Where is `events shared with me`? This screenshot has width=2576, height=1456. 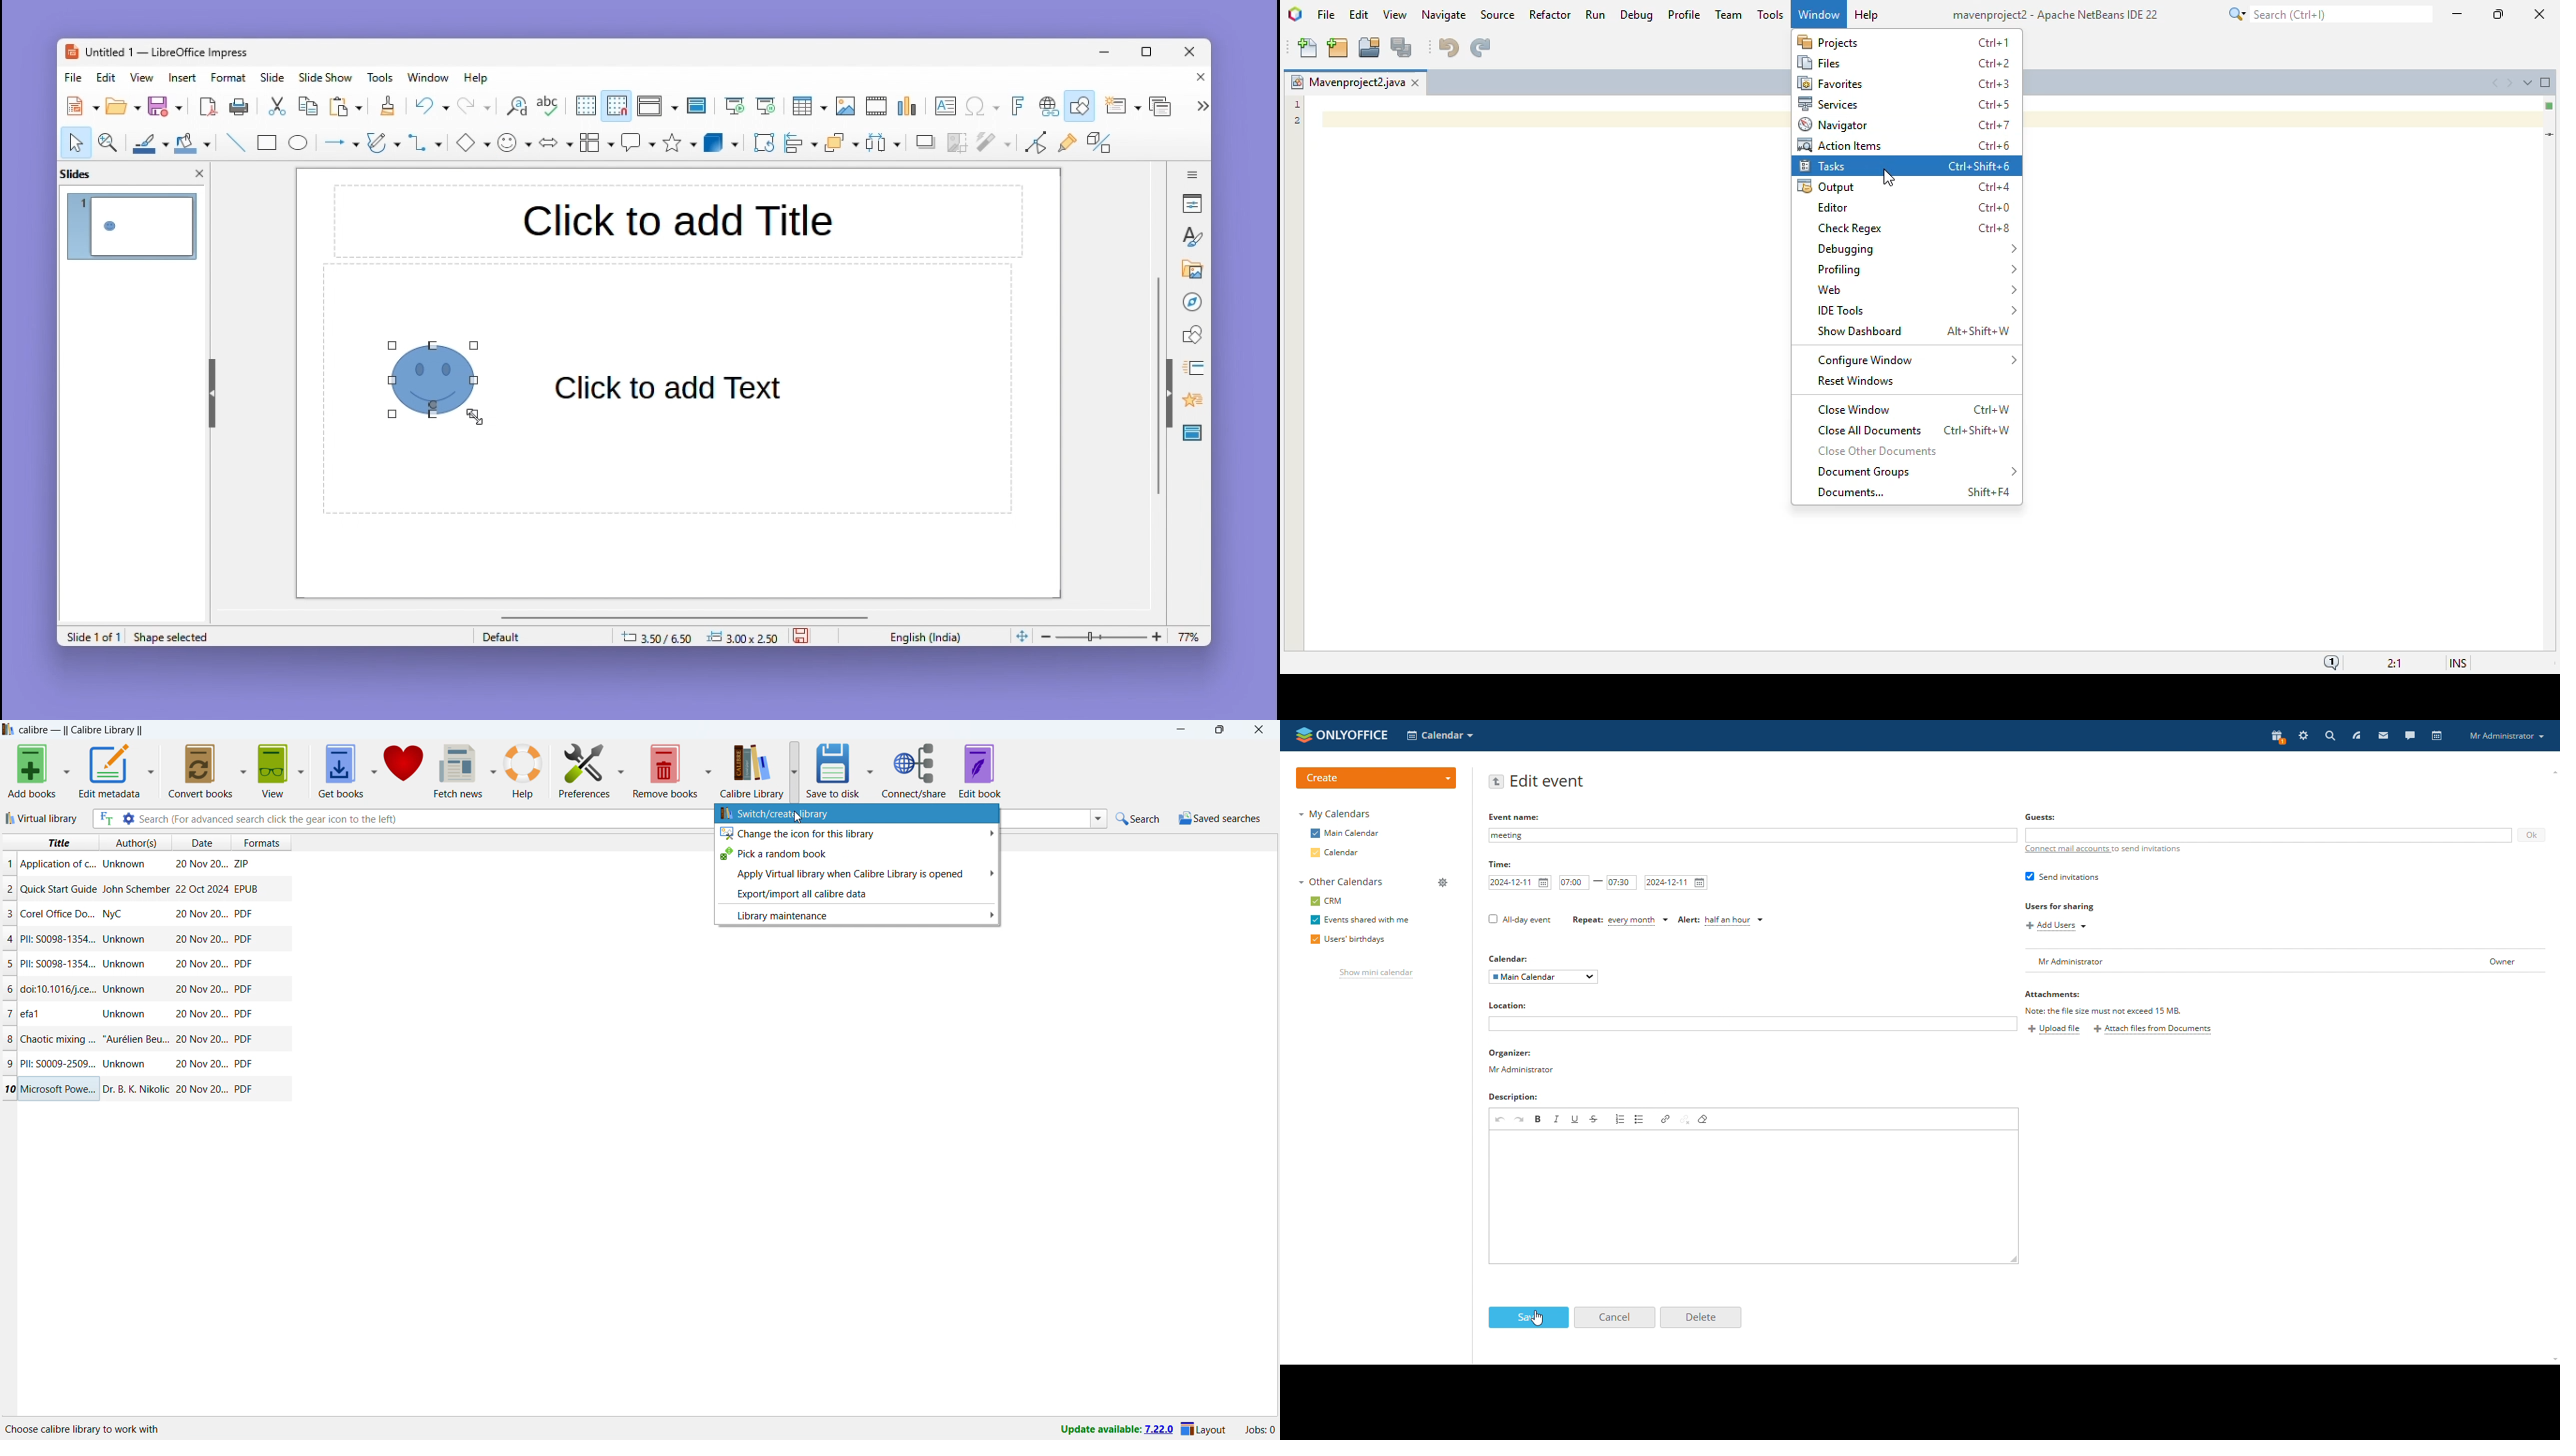
events shared with me is located at coordinates (1359, 920).